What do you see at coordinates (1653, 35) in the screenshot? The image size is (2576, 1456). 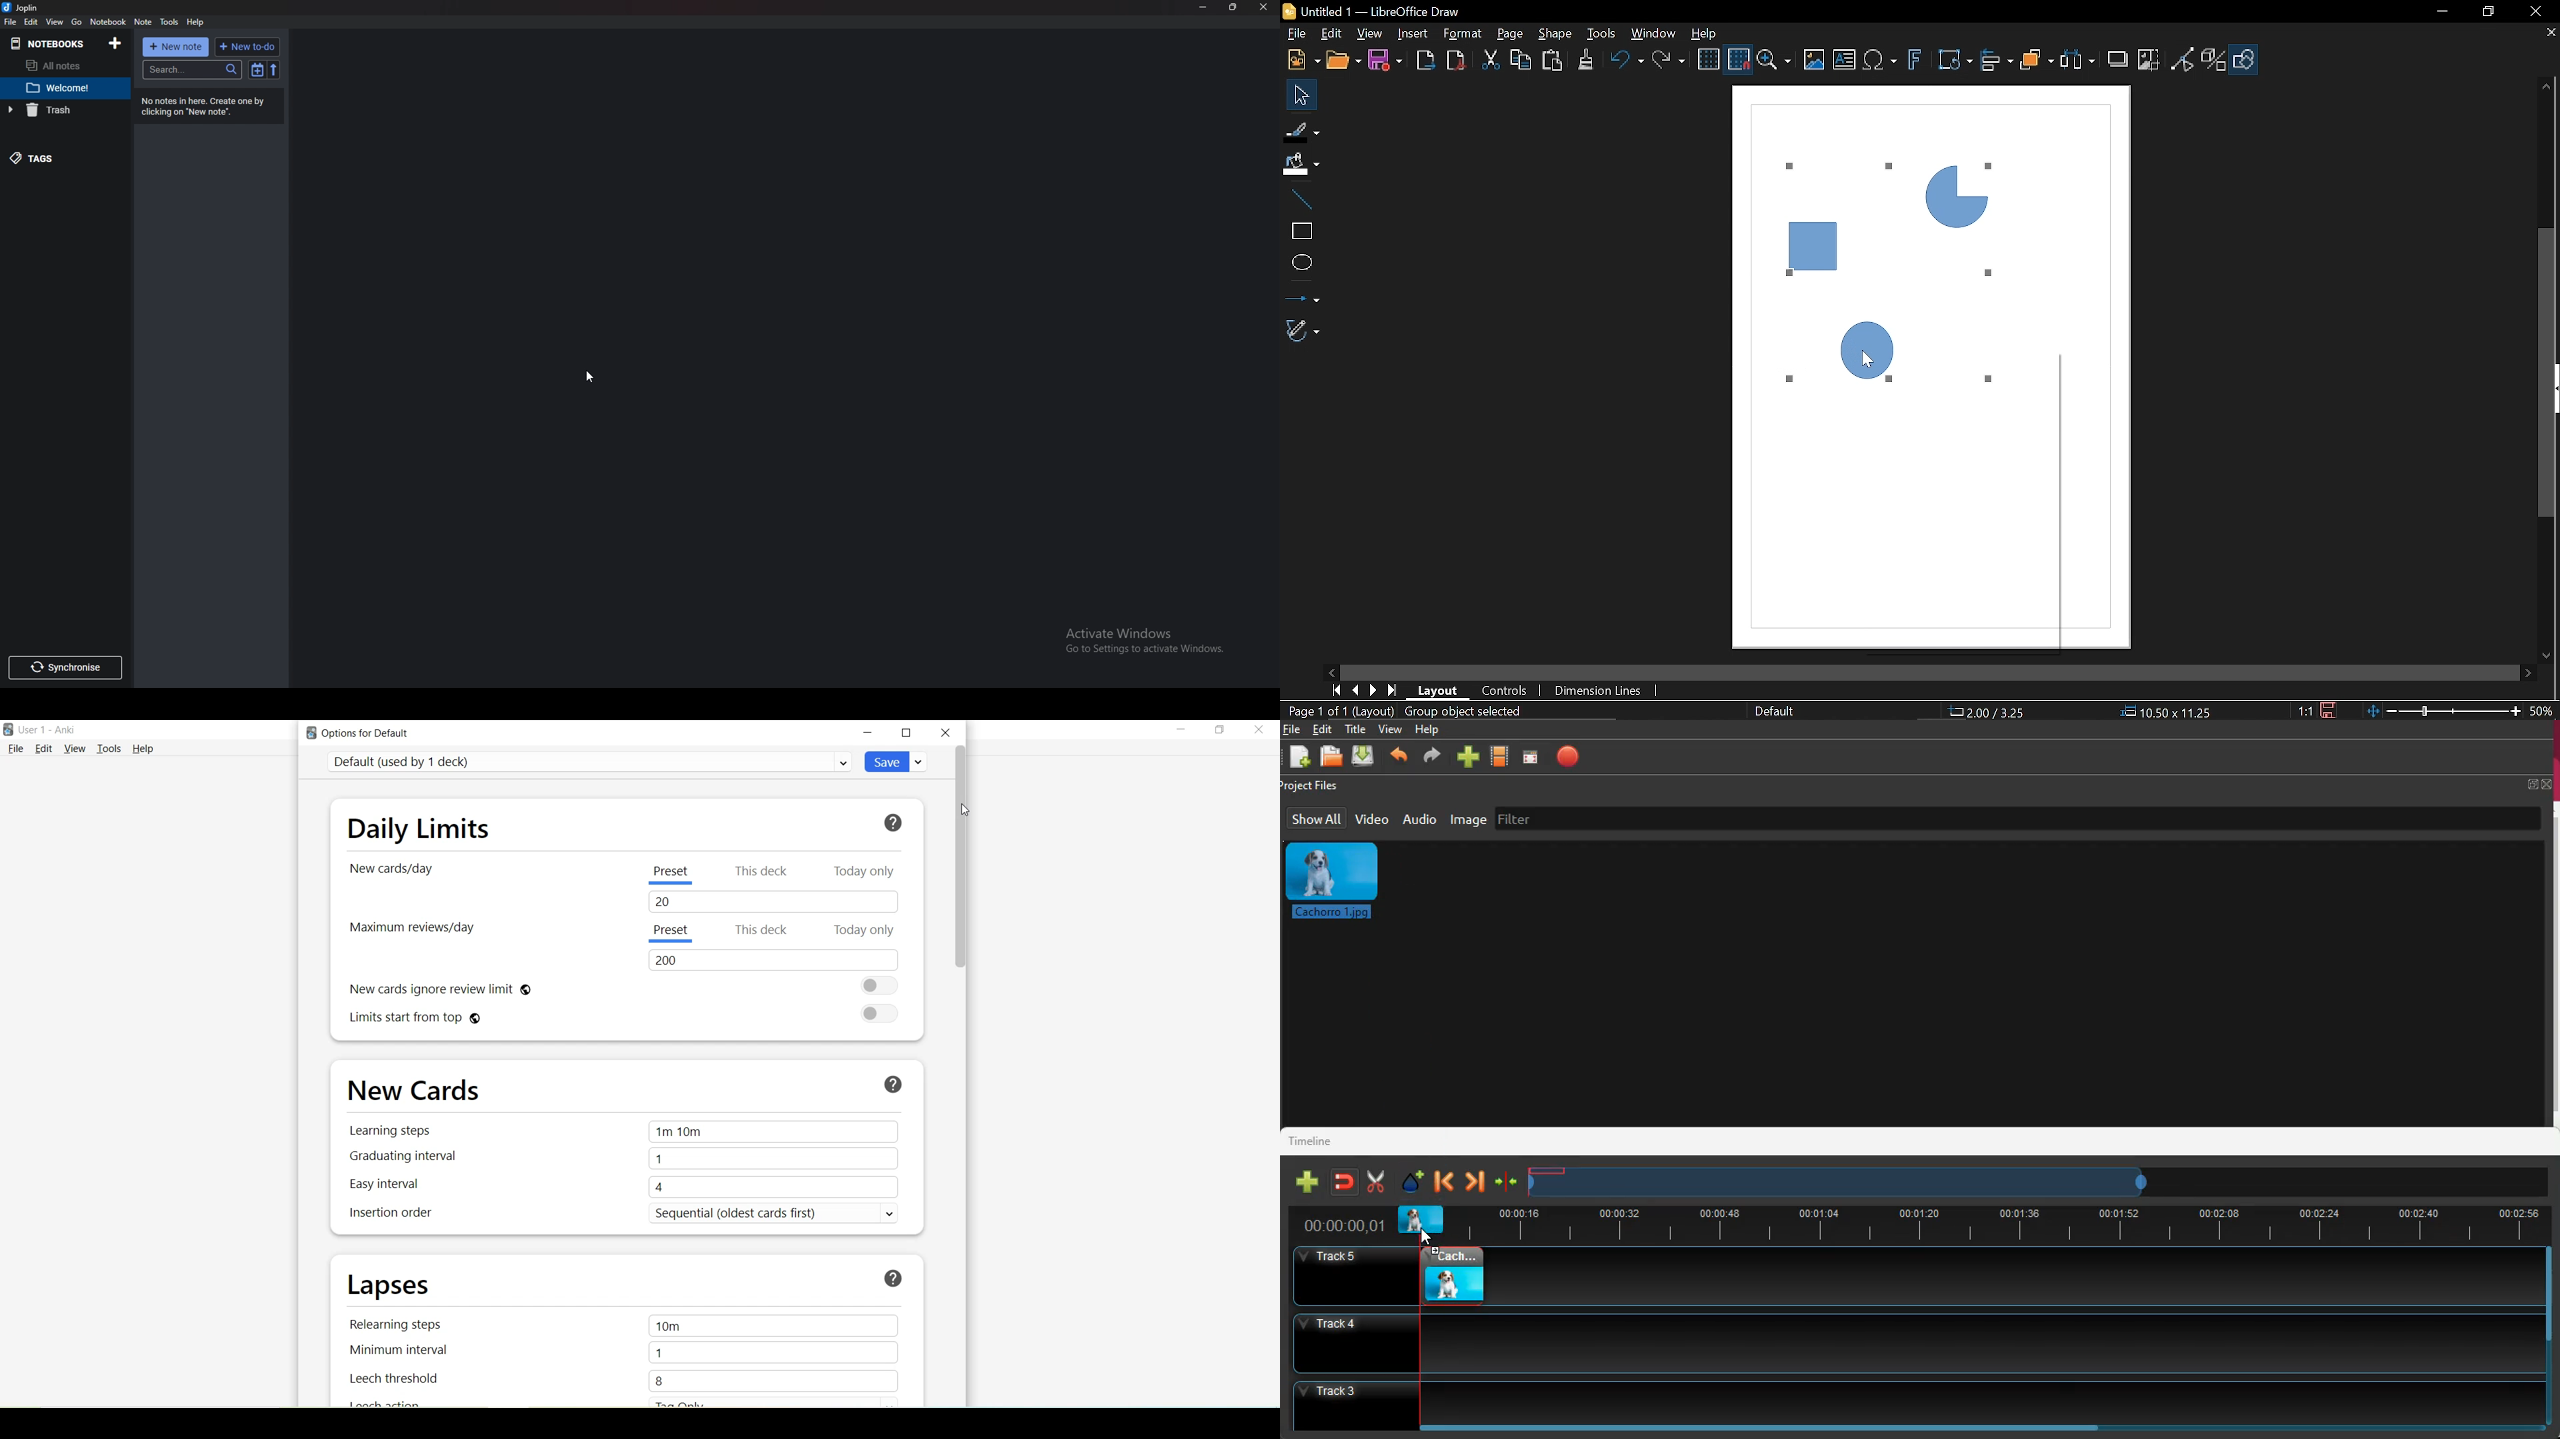 I see `Window` at bounding box center [1653, 35].